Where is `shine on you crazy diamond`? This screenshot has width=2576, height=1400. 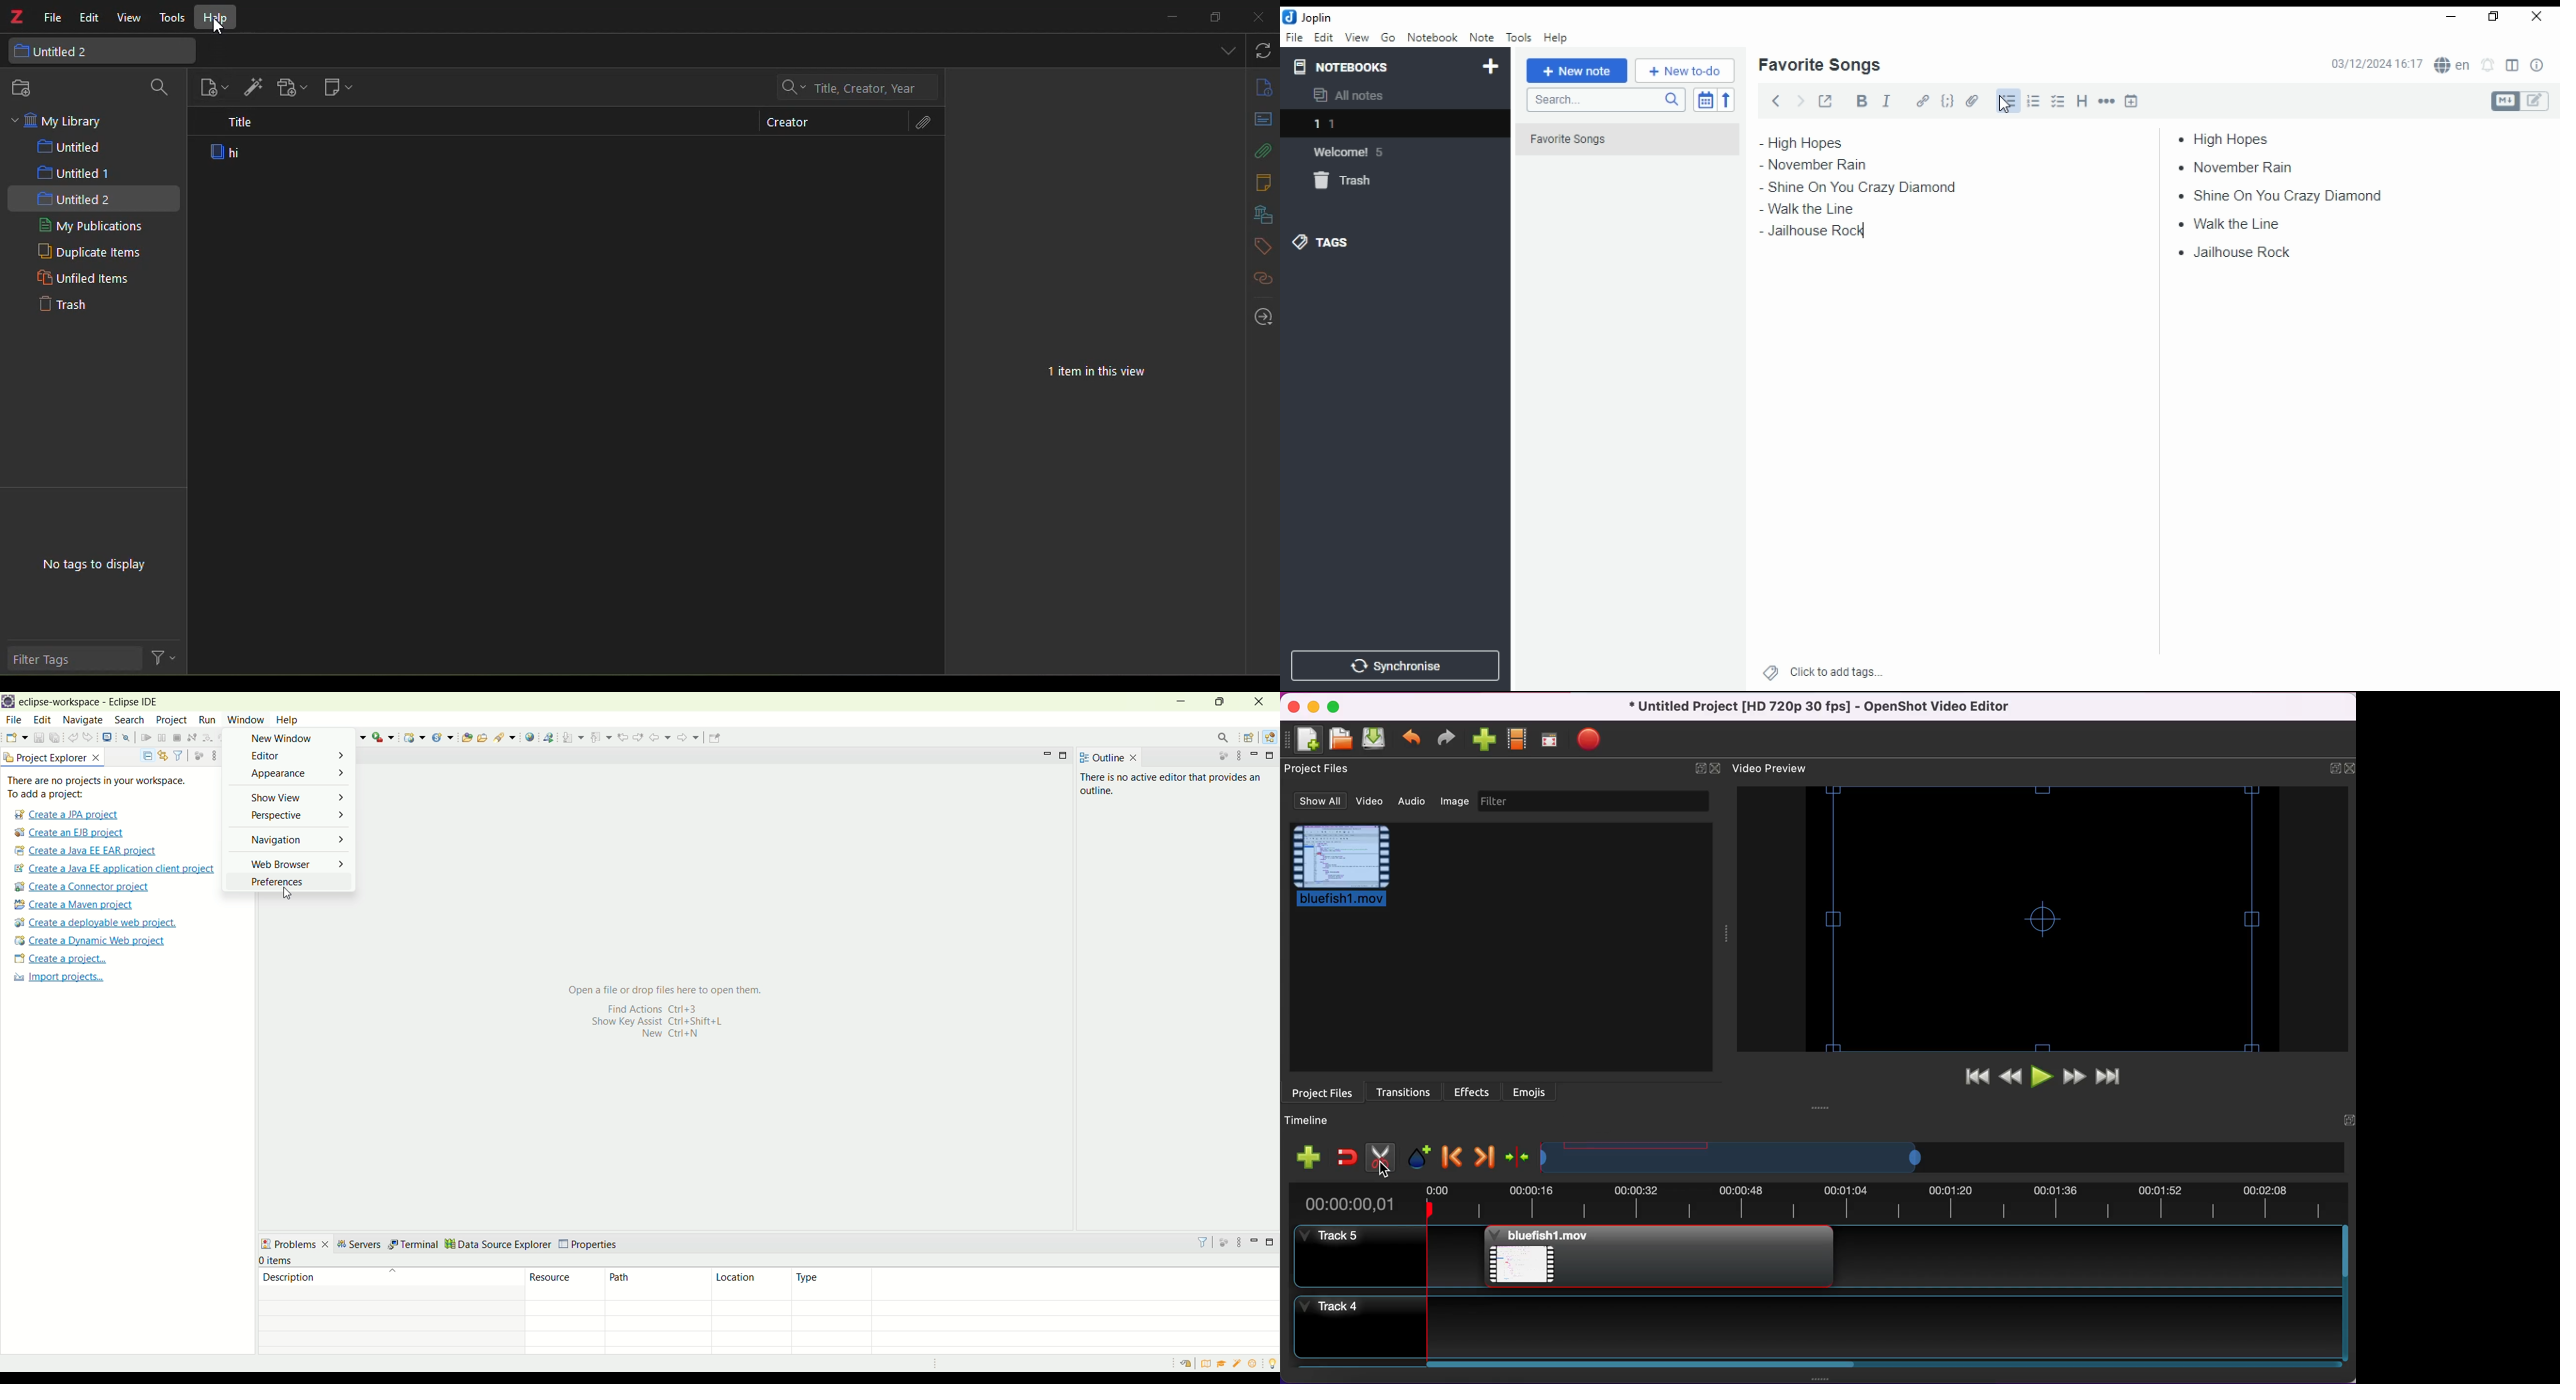 shine on you crazy diamond is located at coordinates (1864, 187).